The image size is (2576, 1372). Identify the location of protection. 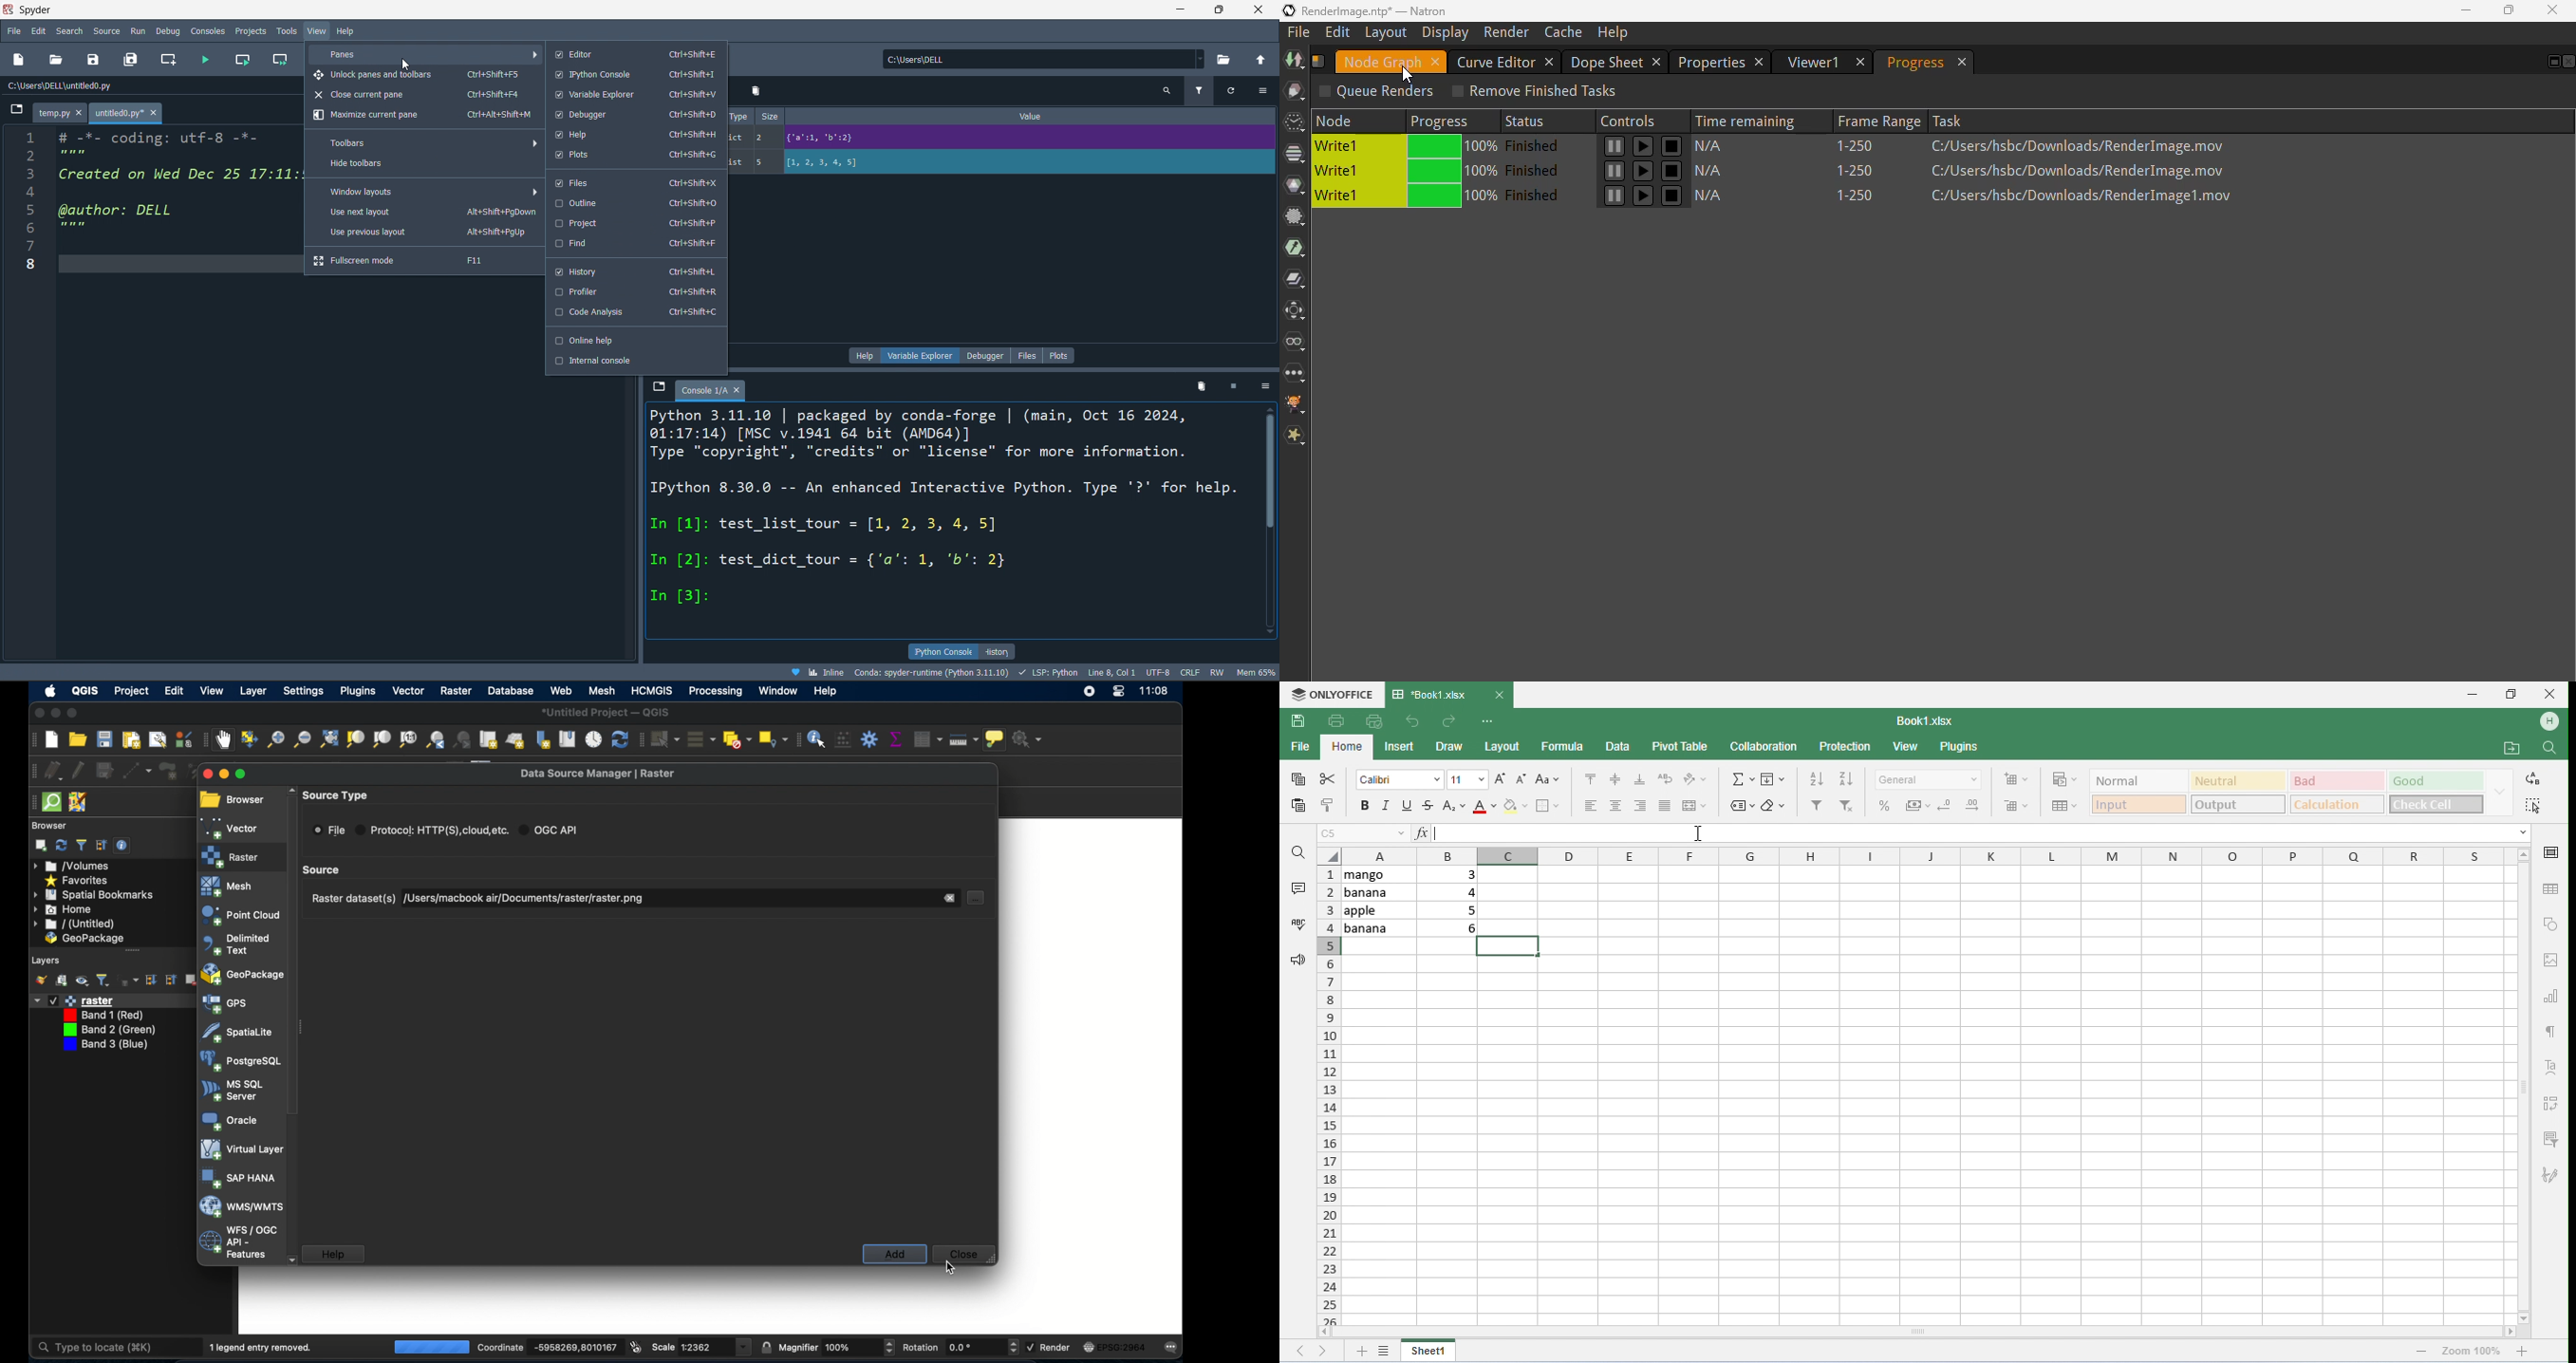
(1845, 747).